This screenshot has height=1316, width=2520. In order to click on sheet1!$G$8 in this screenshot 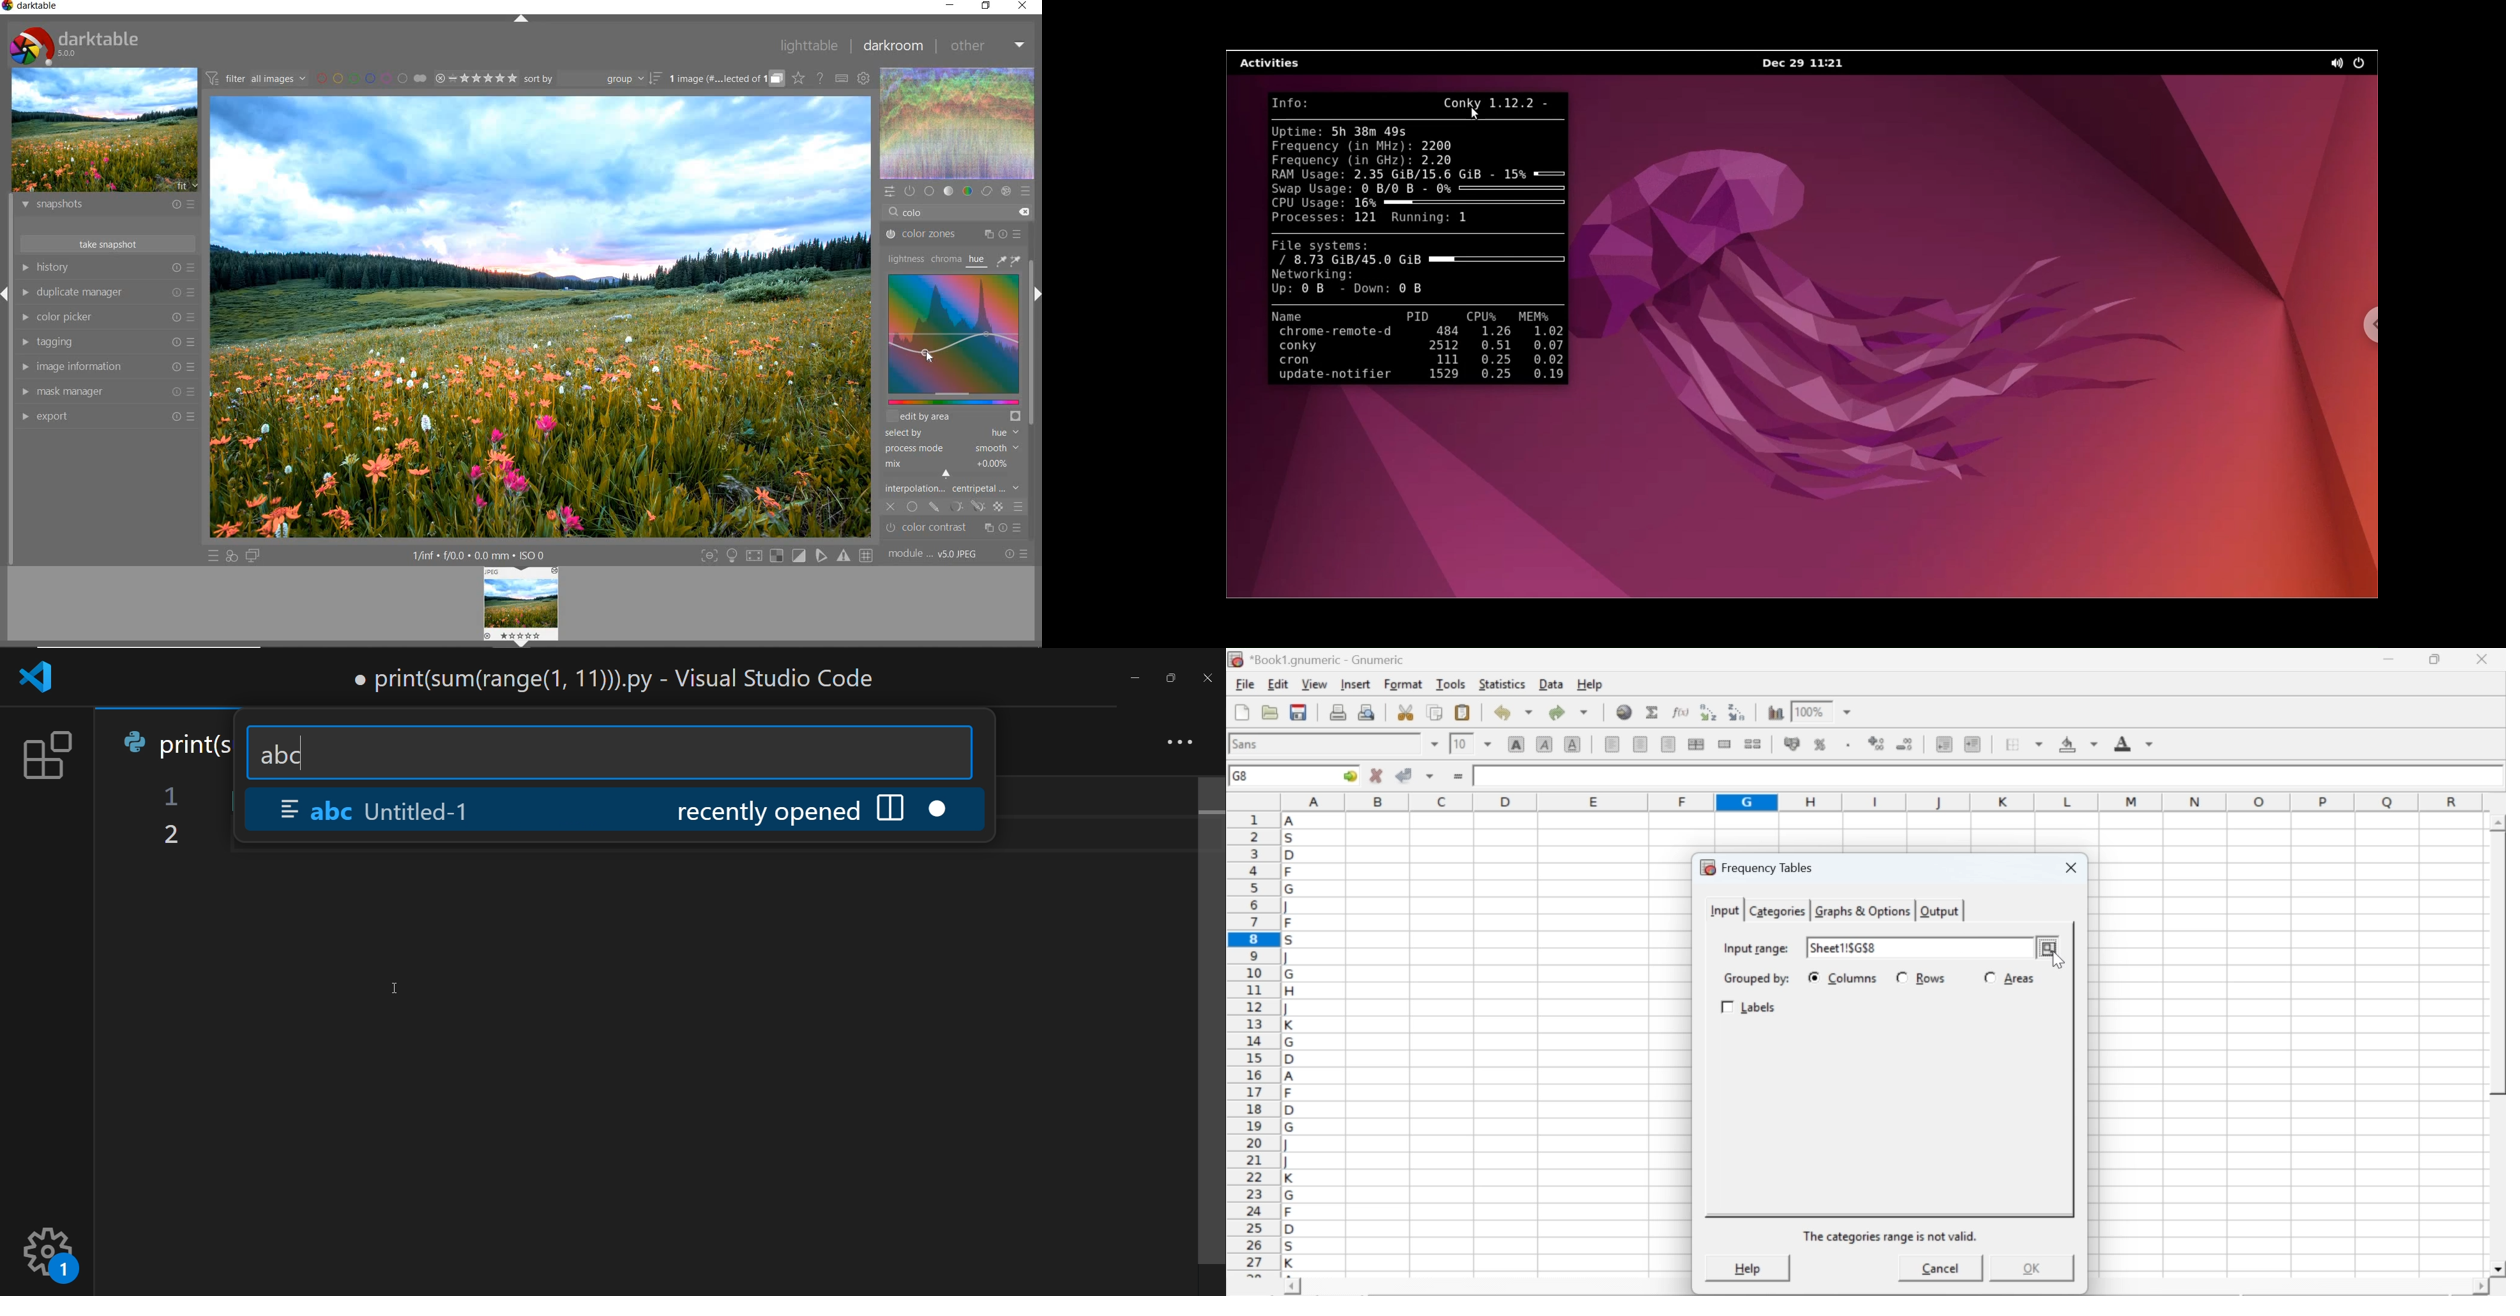, I will do `click(1844, 949)`.